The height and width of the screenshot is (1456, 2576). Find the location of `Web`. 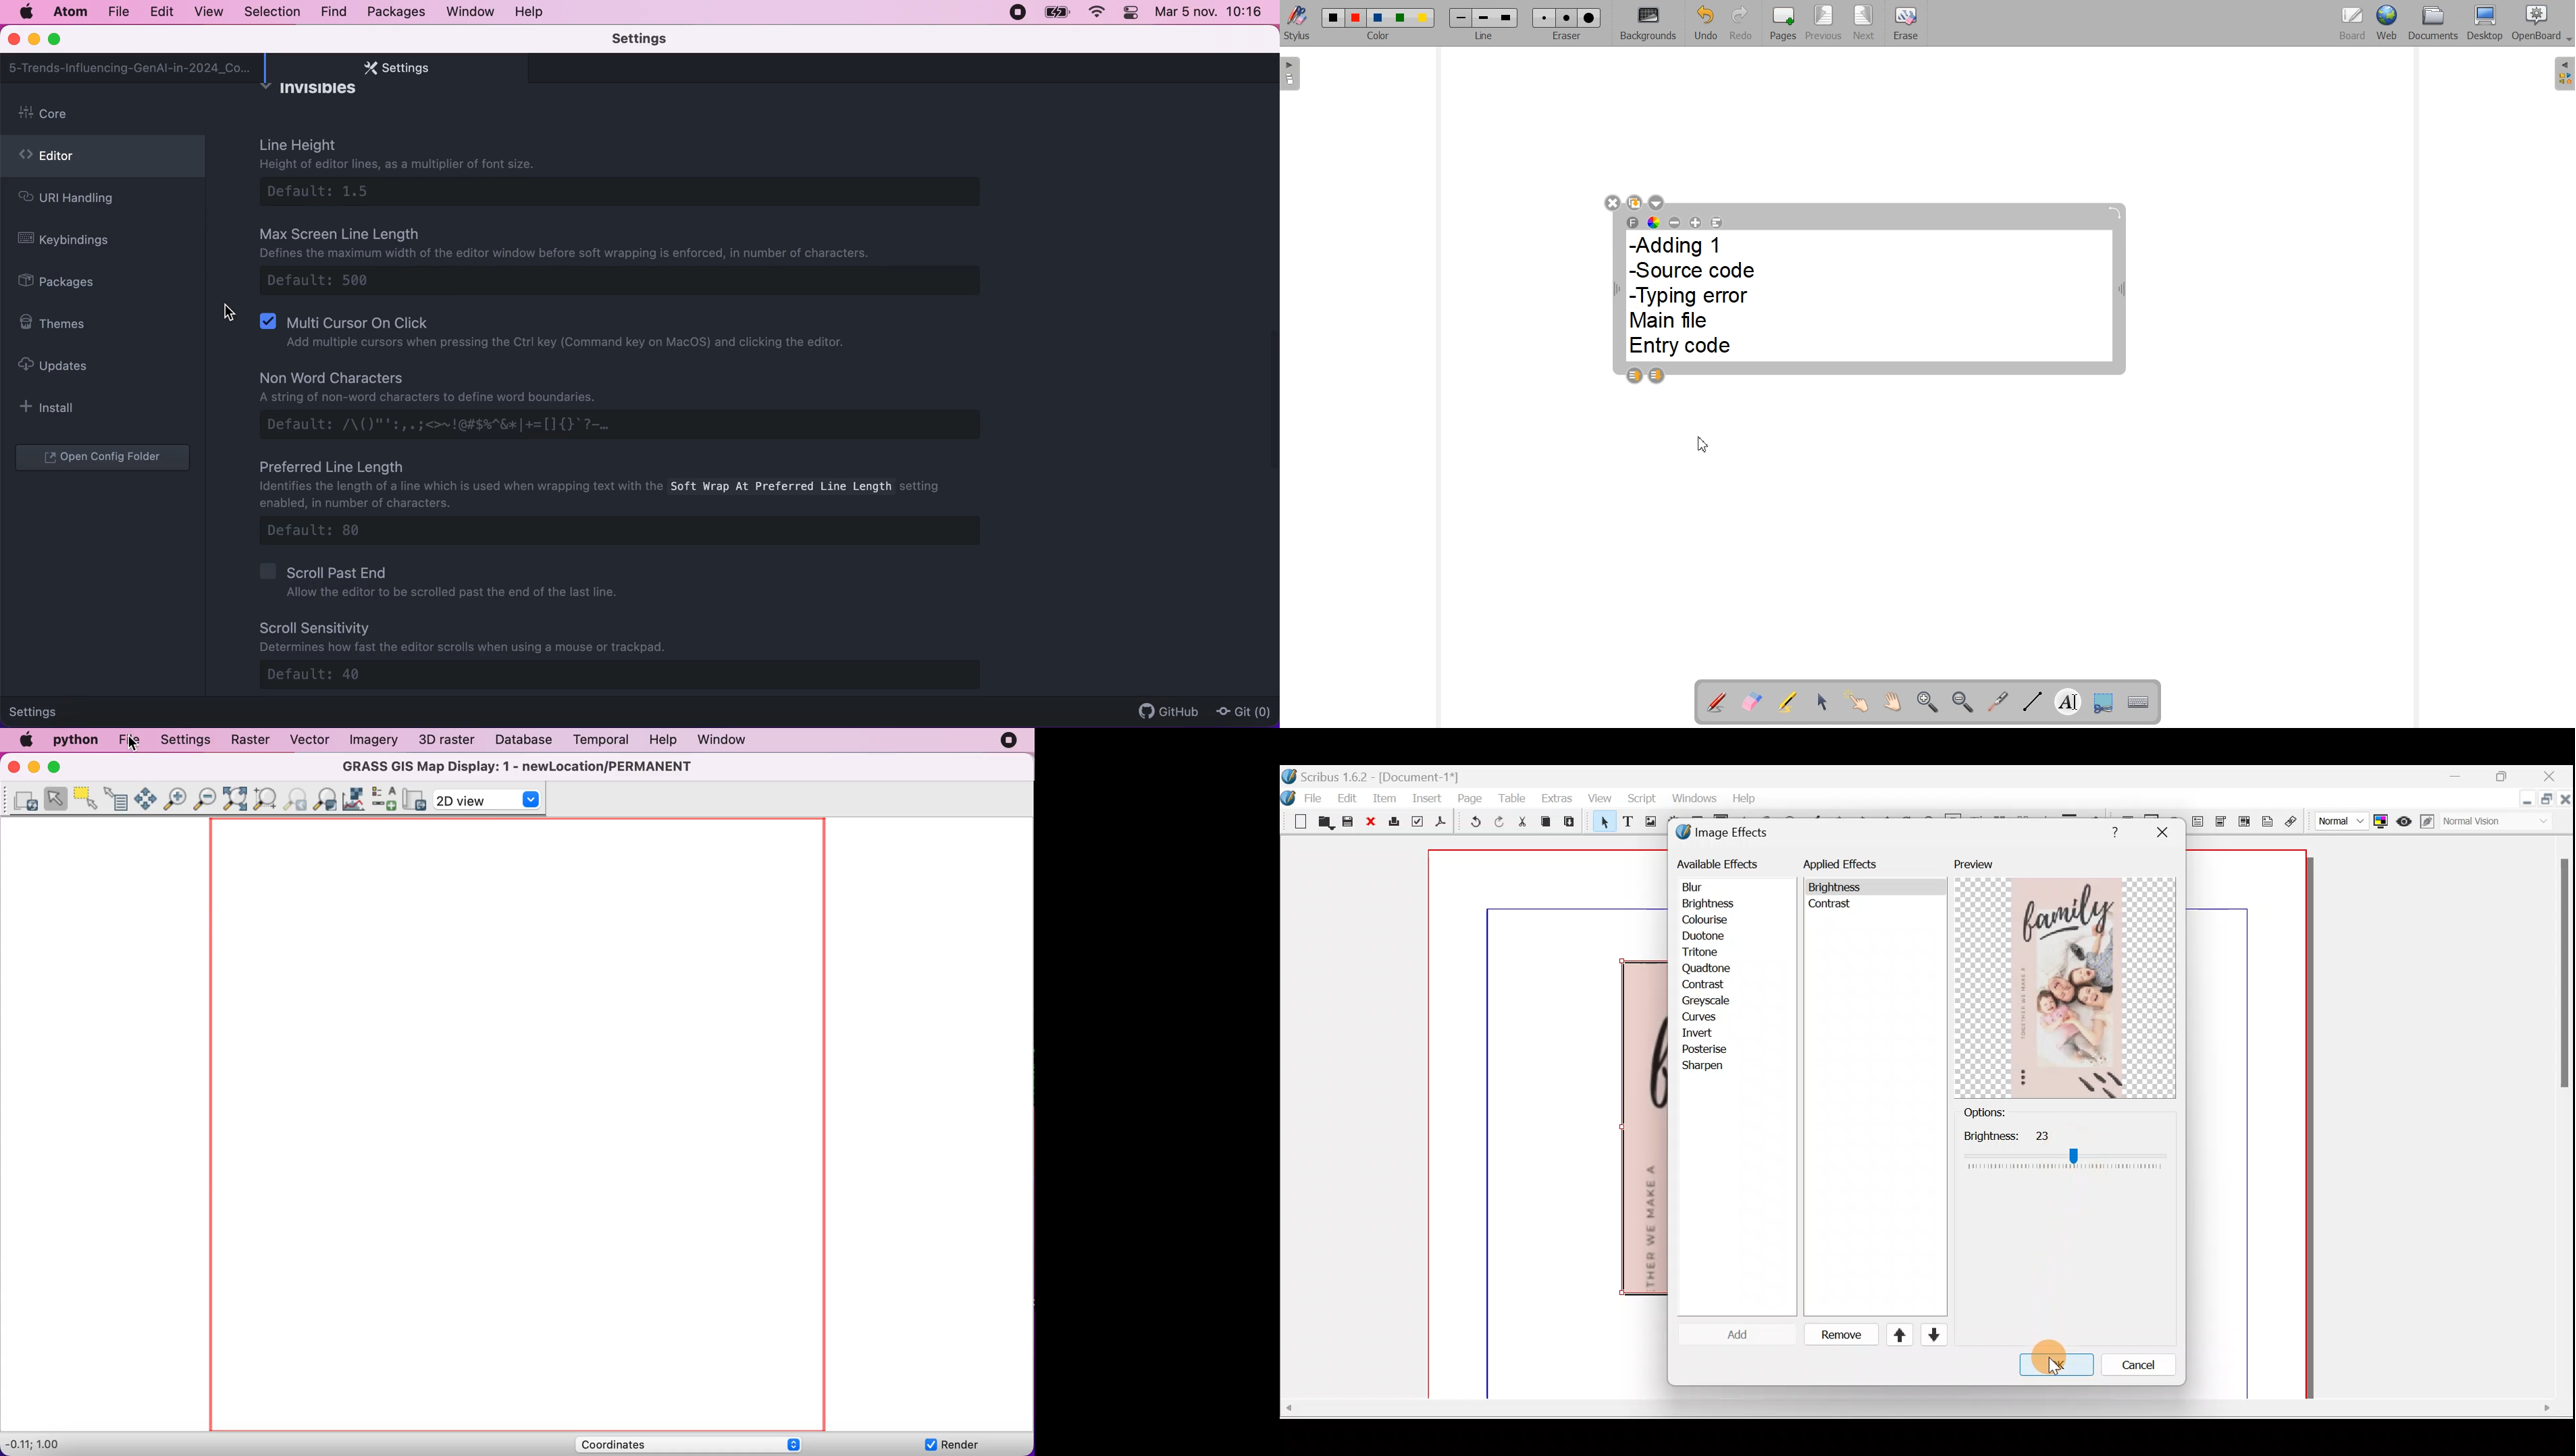

Web is located at coordinates (2387, 24).